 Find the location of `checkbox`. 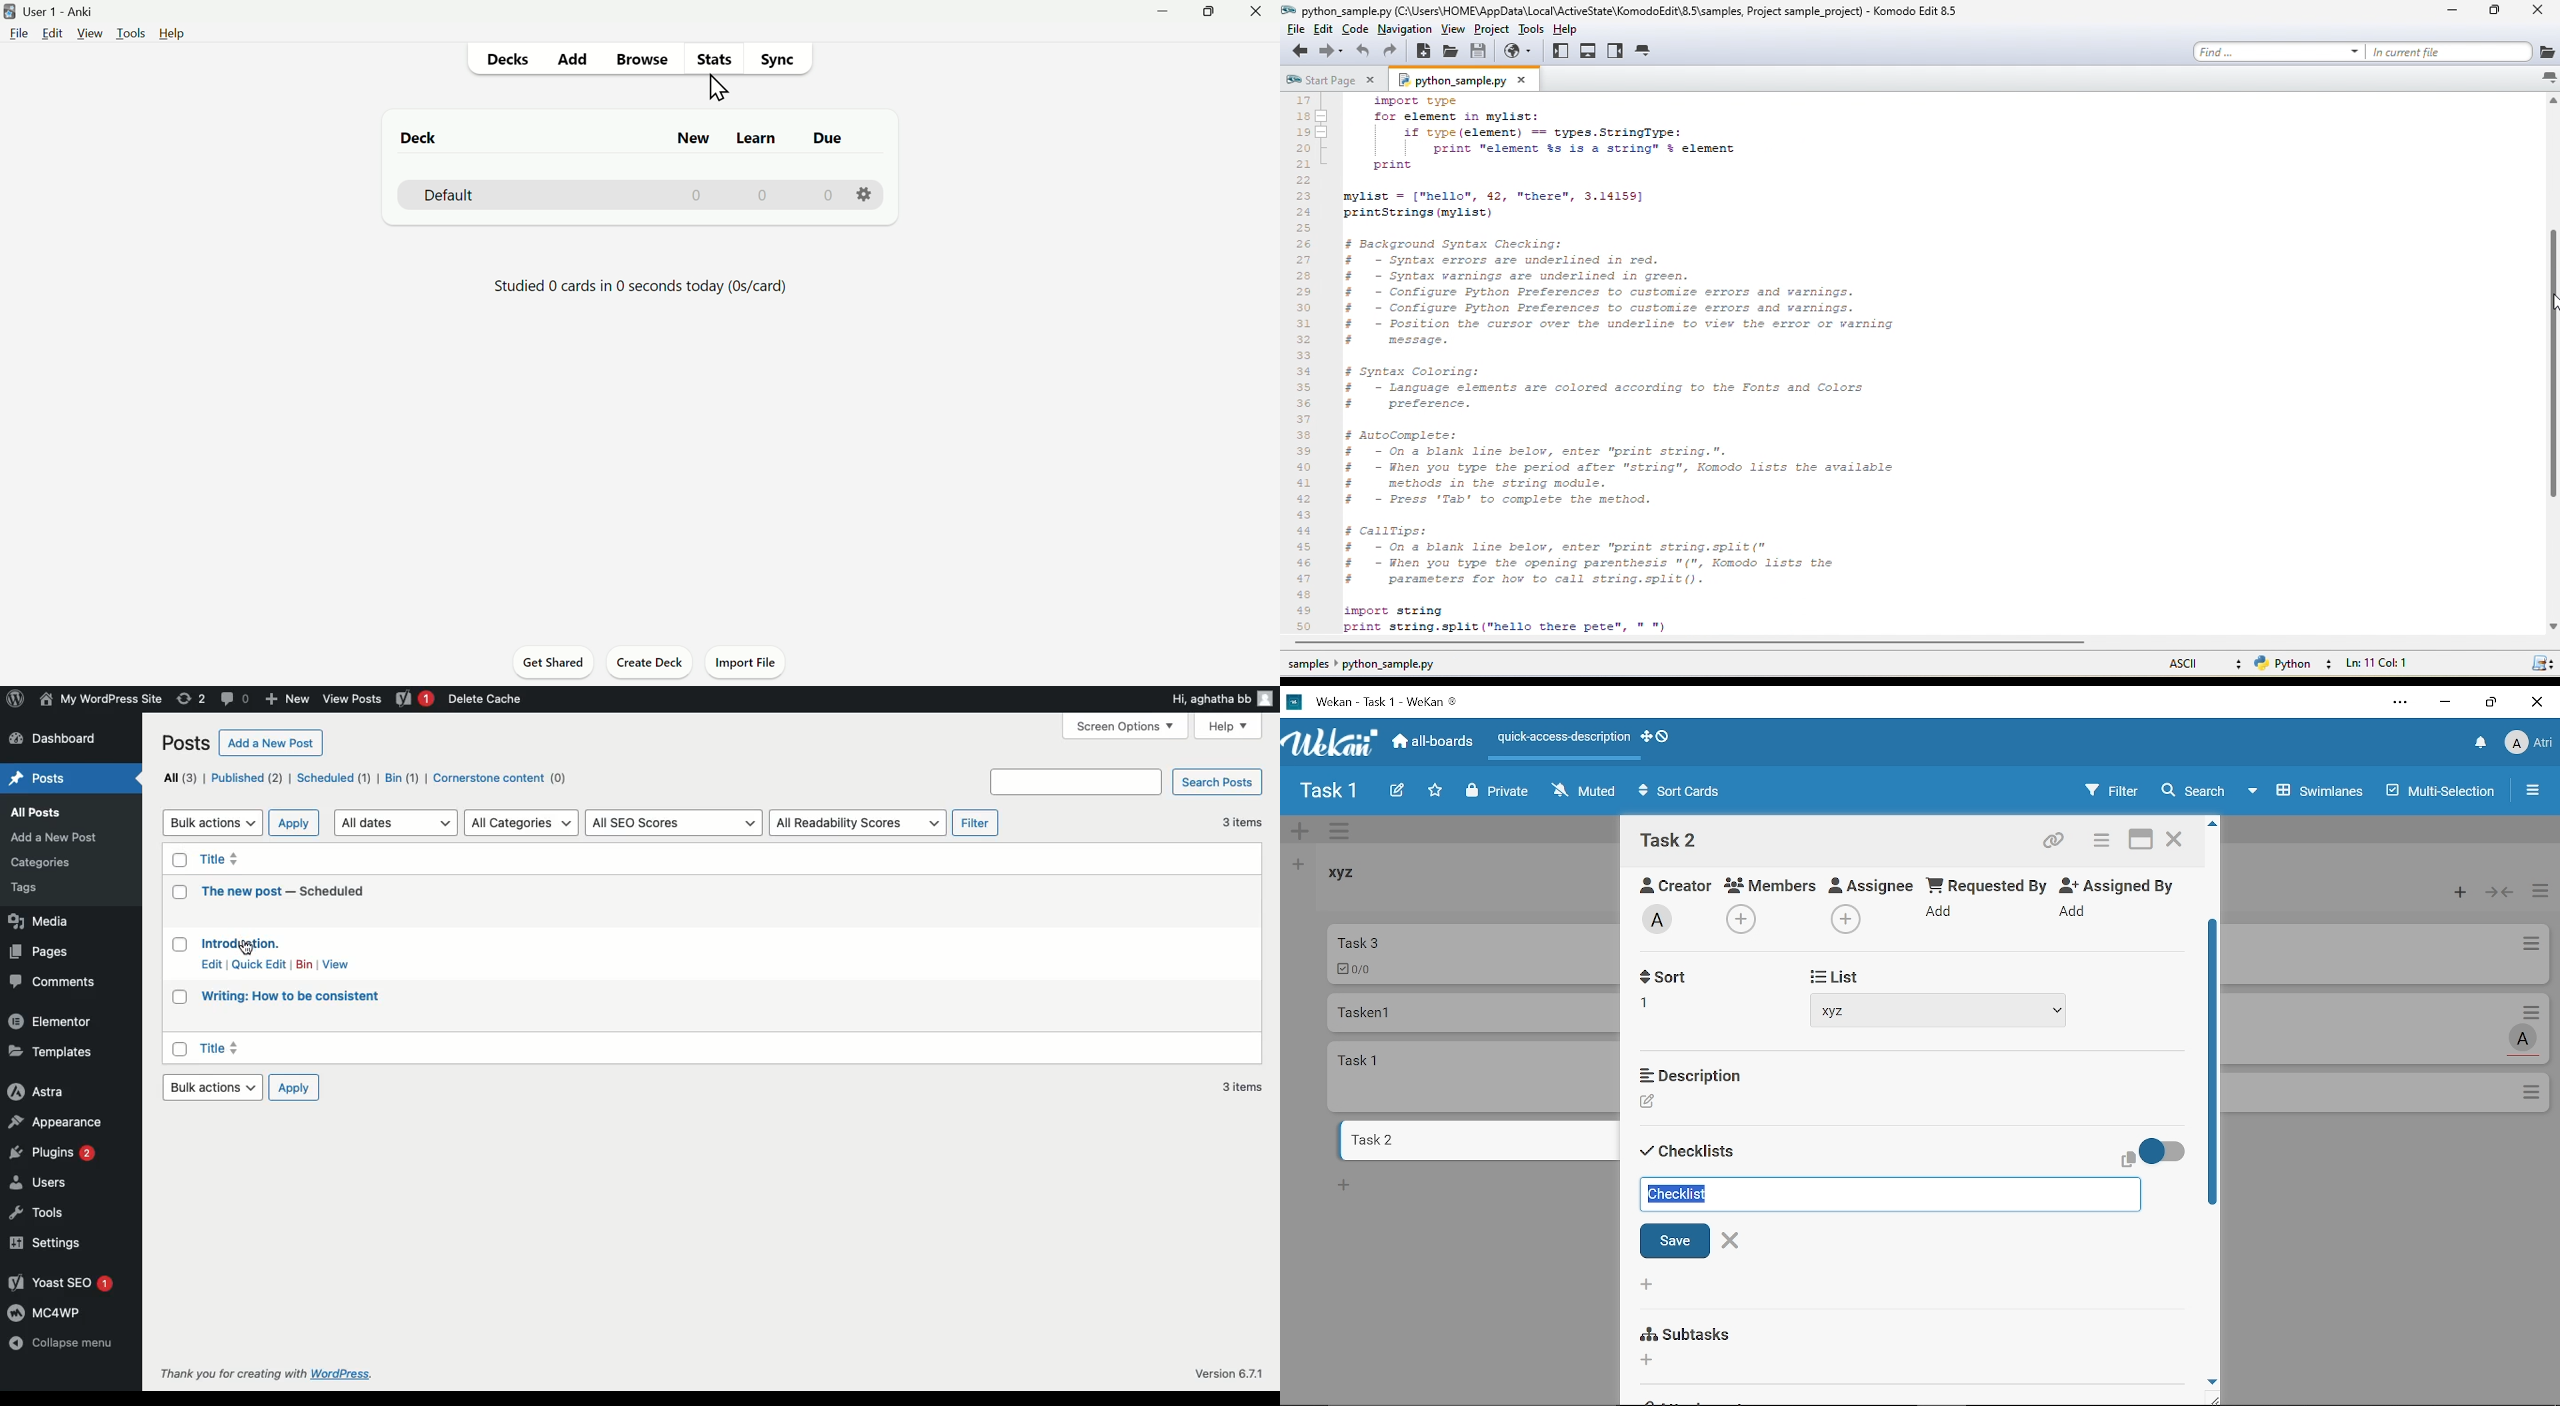

checkbox is located at coordinates (180, 999).